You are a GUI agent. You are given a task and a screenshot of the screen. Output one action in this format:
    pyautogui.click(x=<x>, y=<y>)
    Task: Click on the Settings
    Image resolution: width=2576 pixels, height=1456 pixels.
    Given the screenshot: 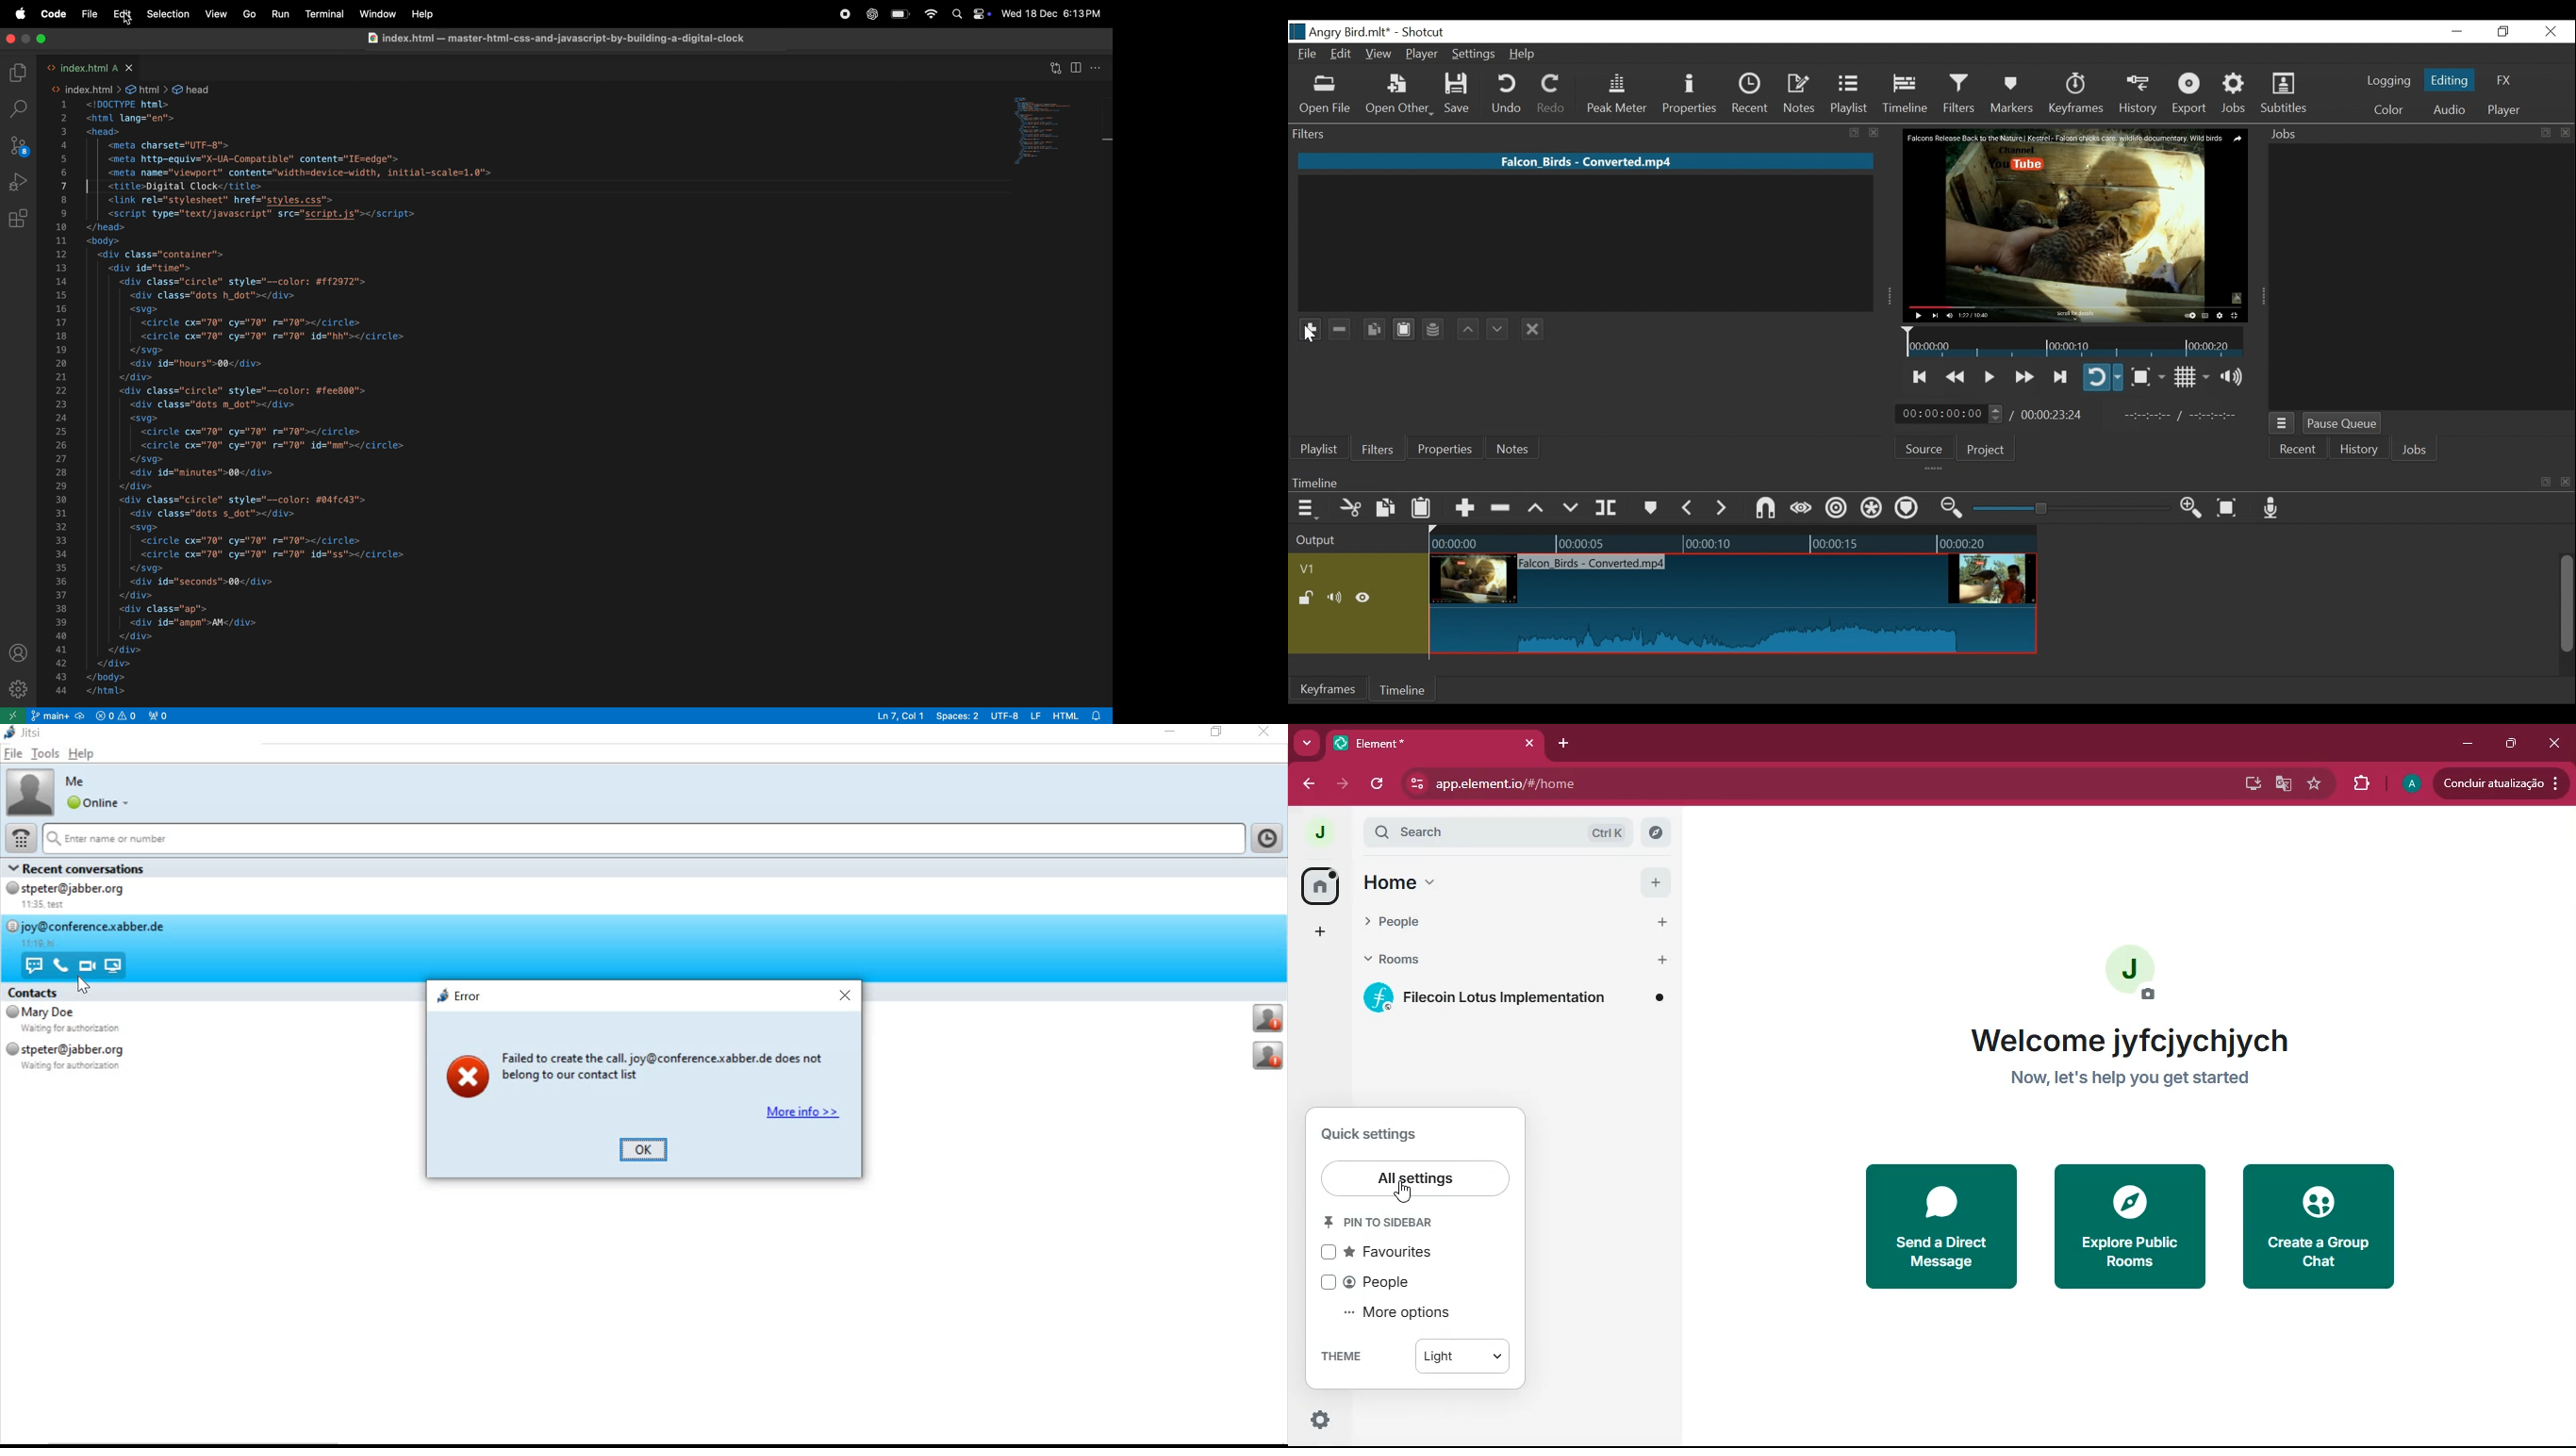 What is the action you would take?
    pyautogui.click(x=1474, y=56)
    